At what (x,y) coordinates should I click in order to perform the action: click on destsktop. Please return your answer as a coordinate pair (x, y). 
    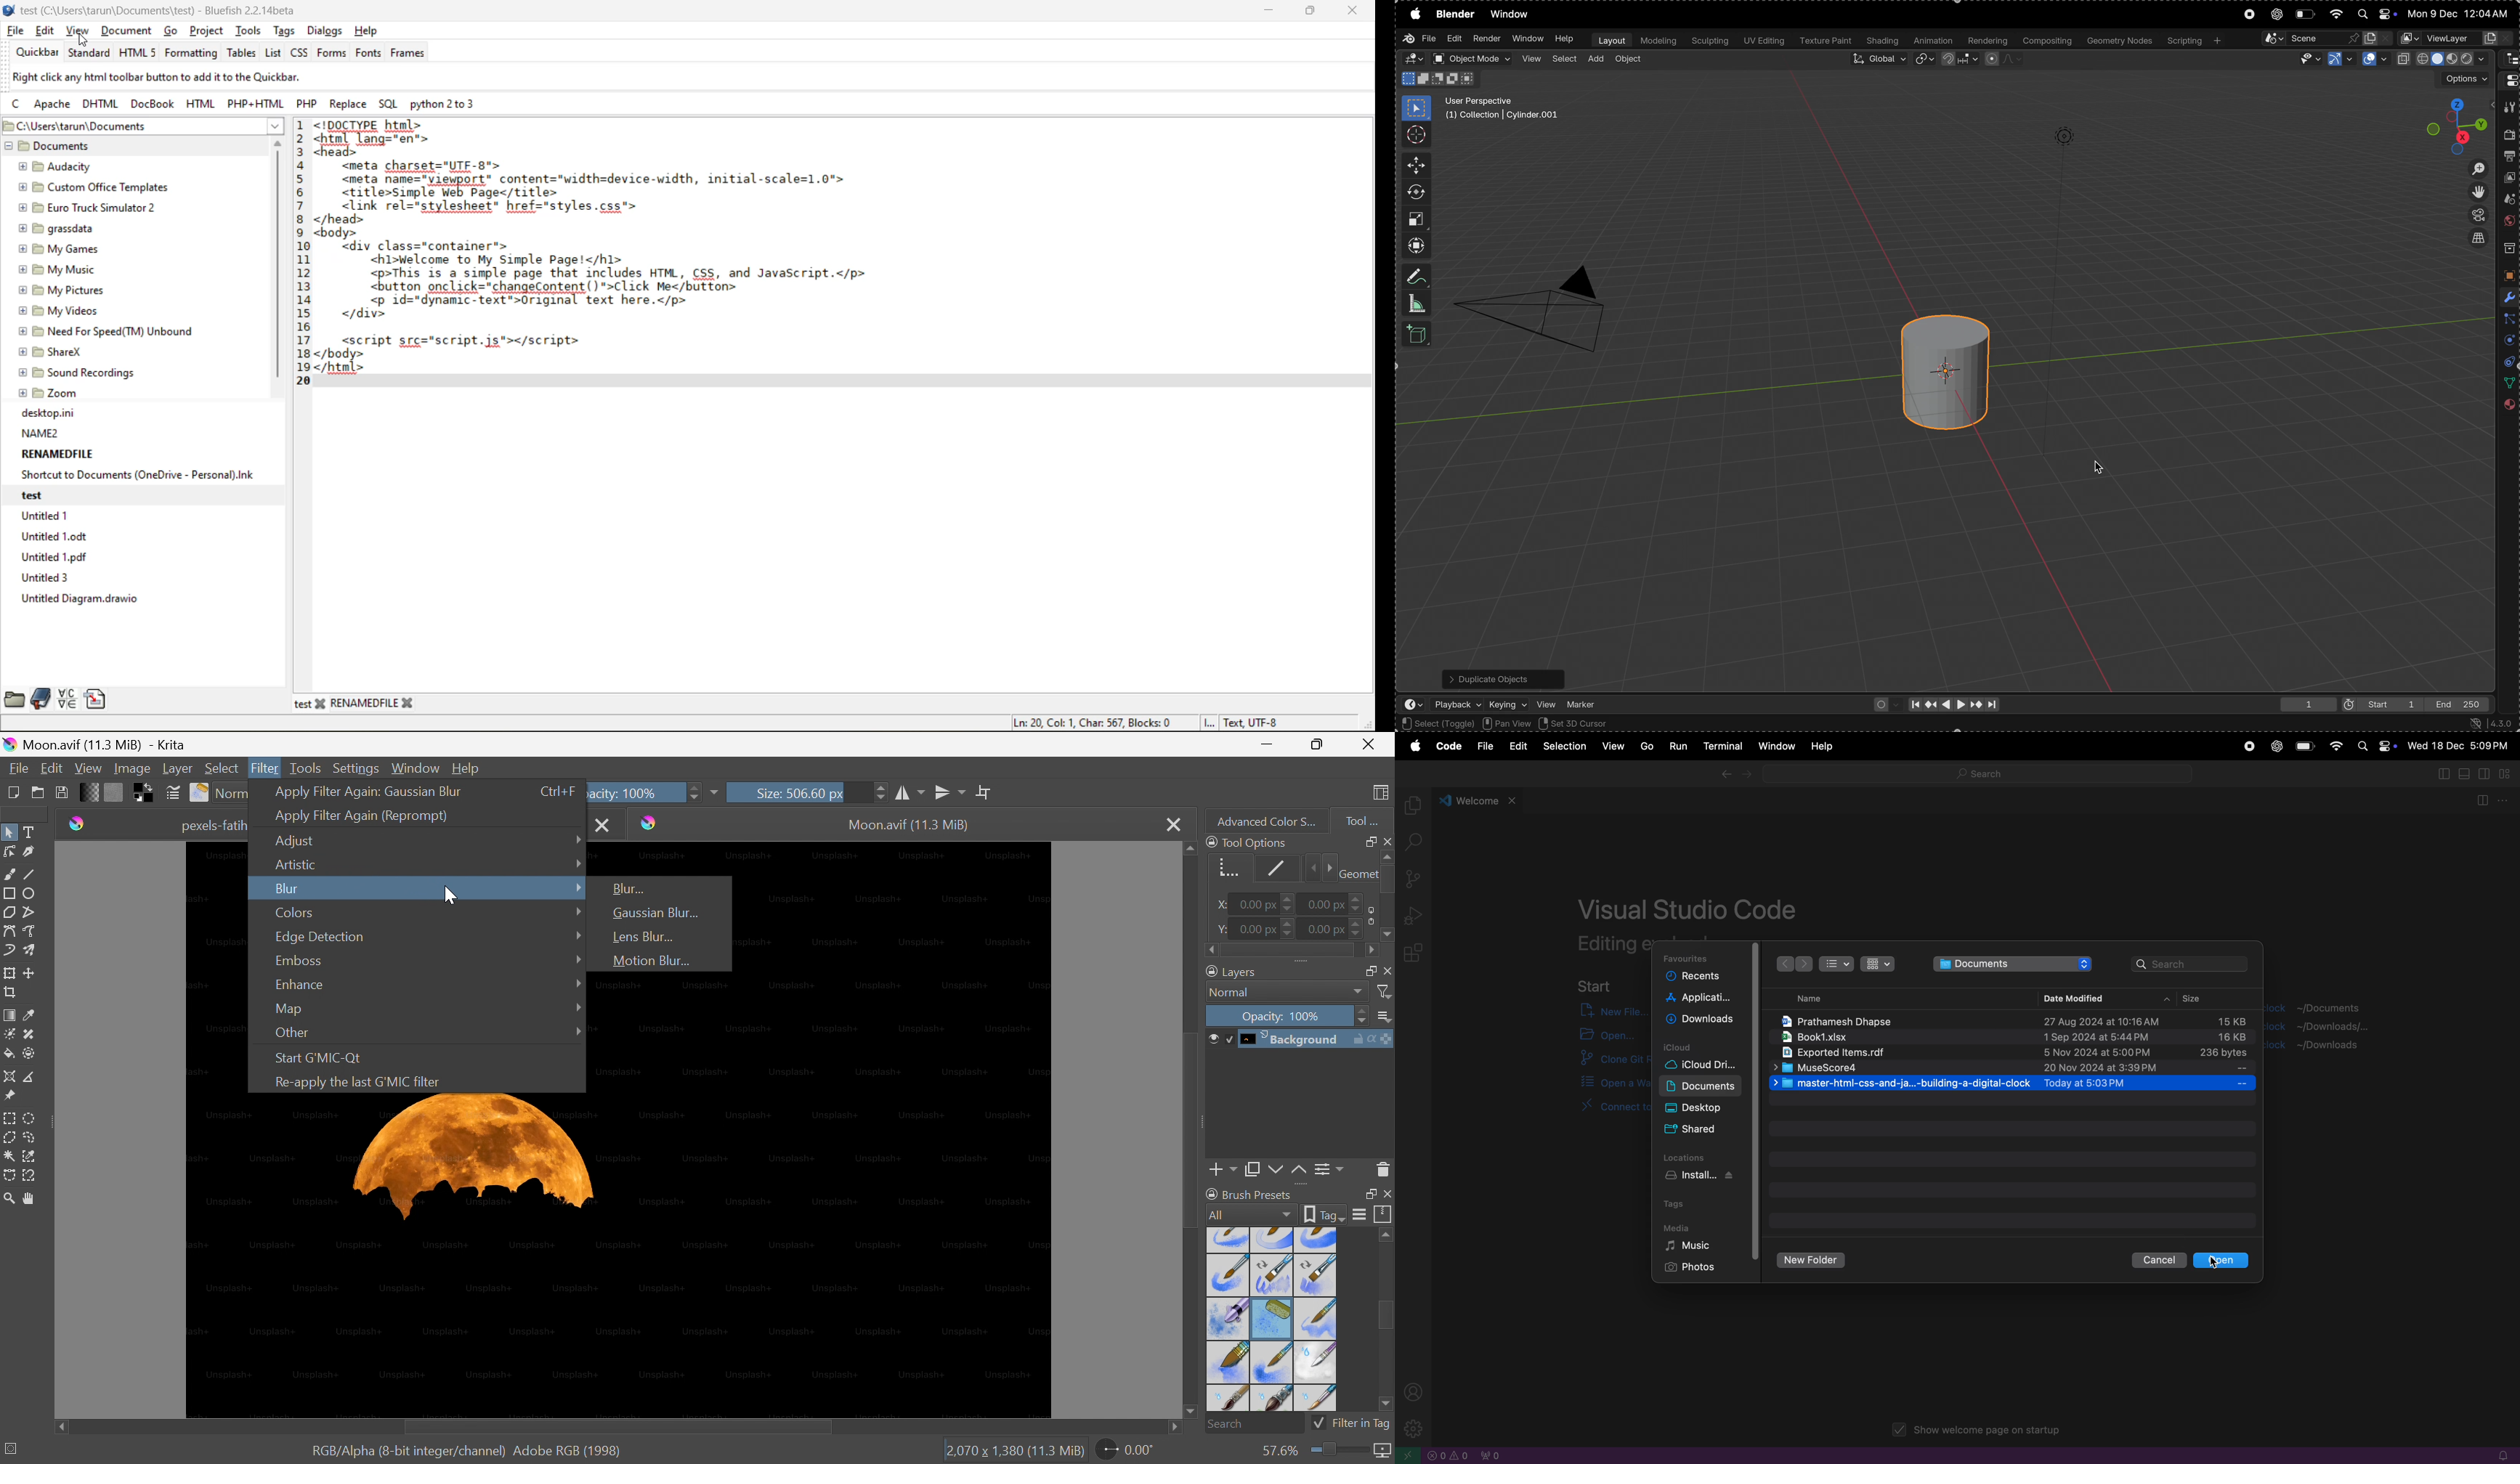
    Looking at the image, I should click on (1705, 1108).